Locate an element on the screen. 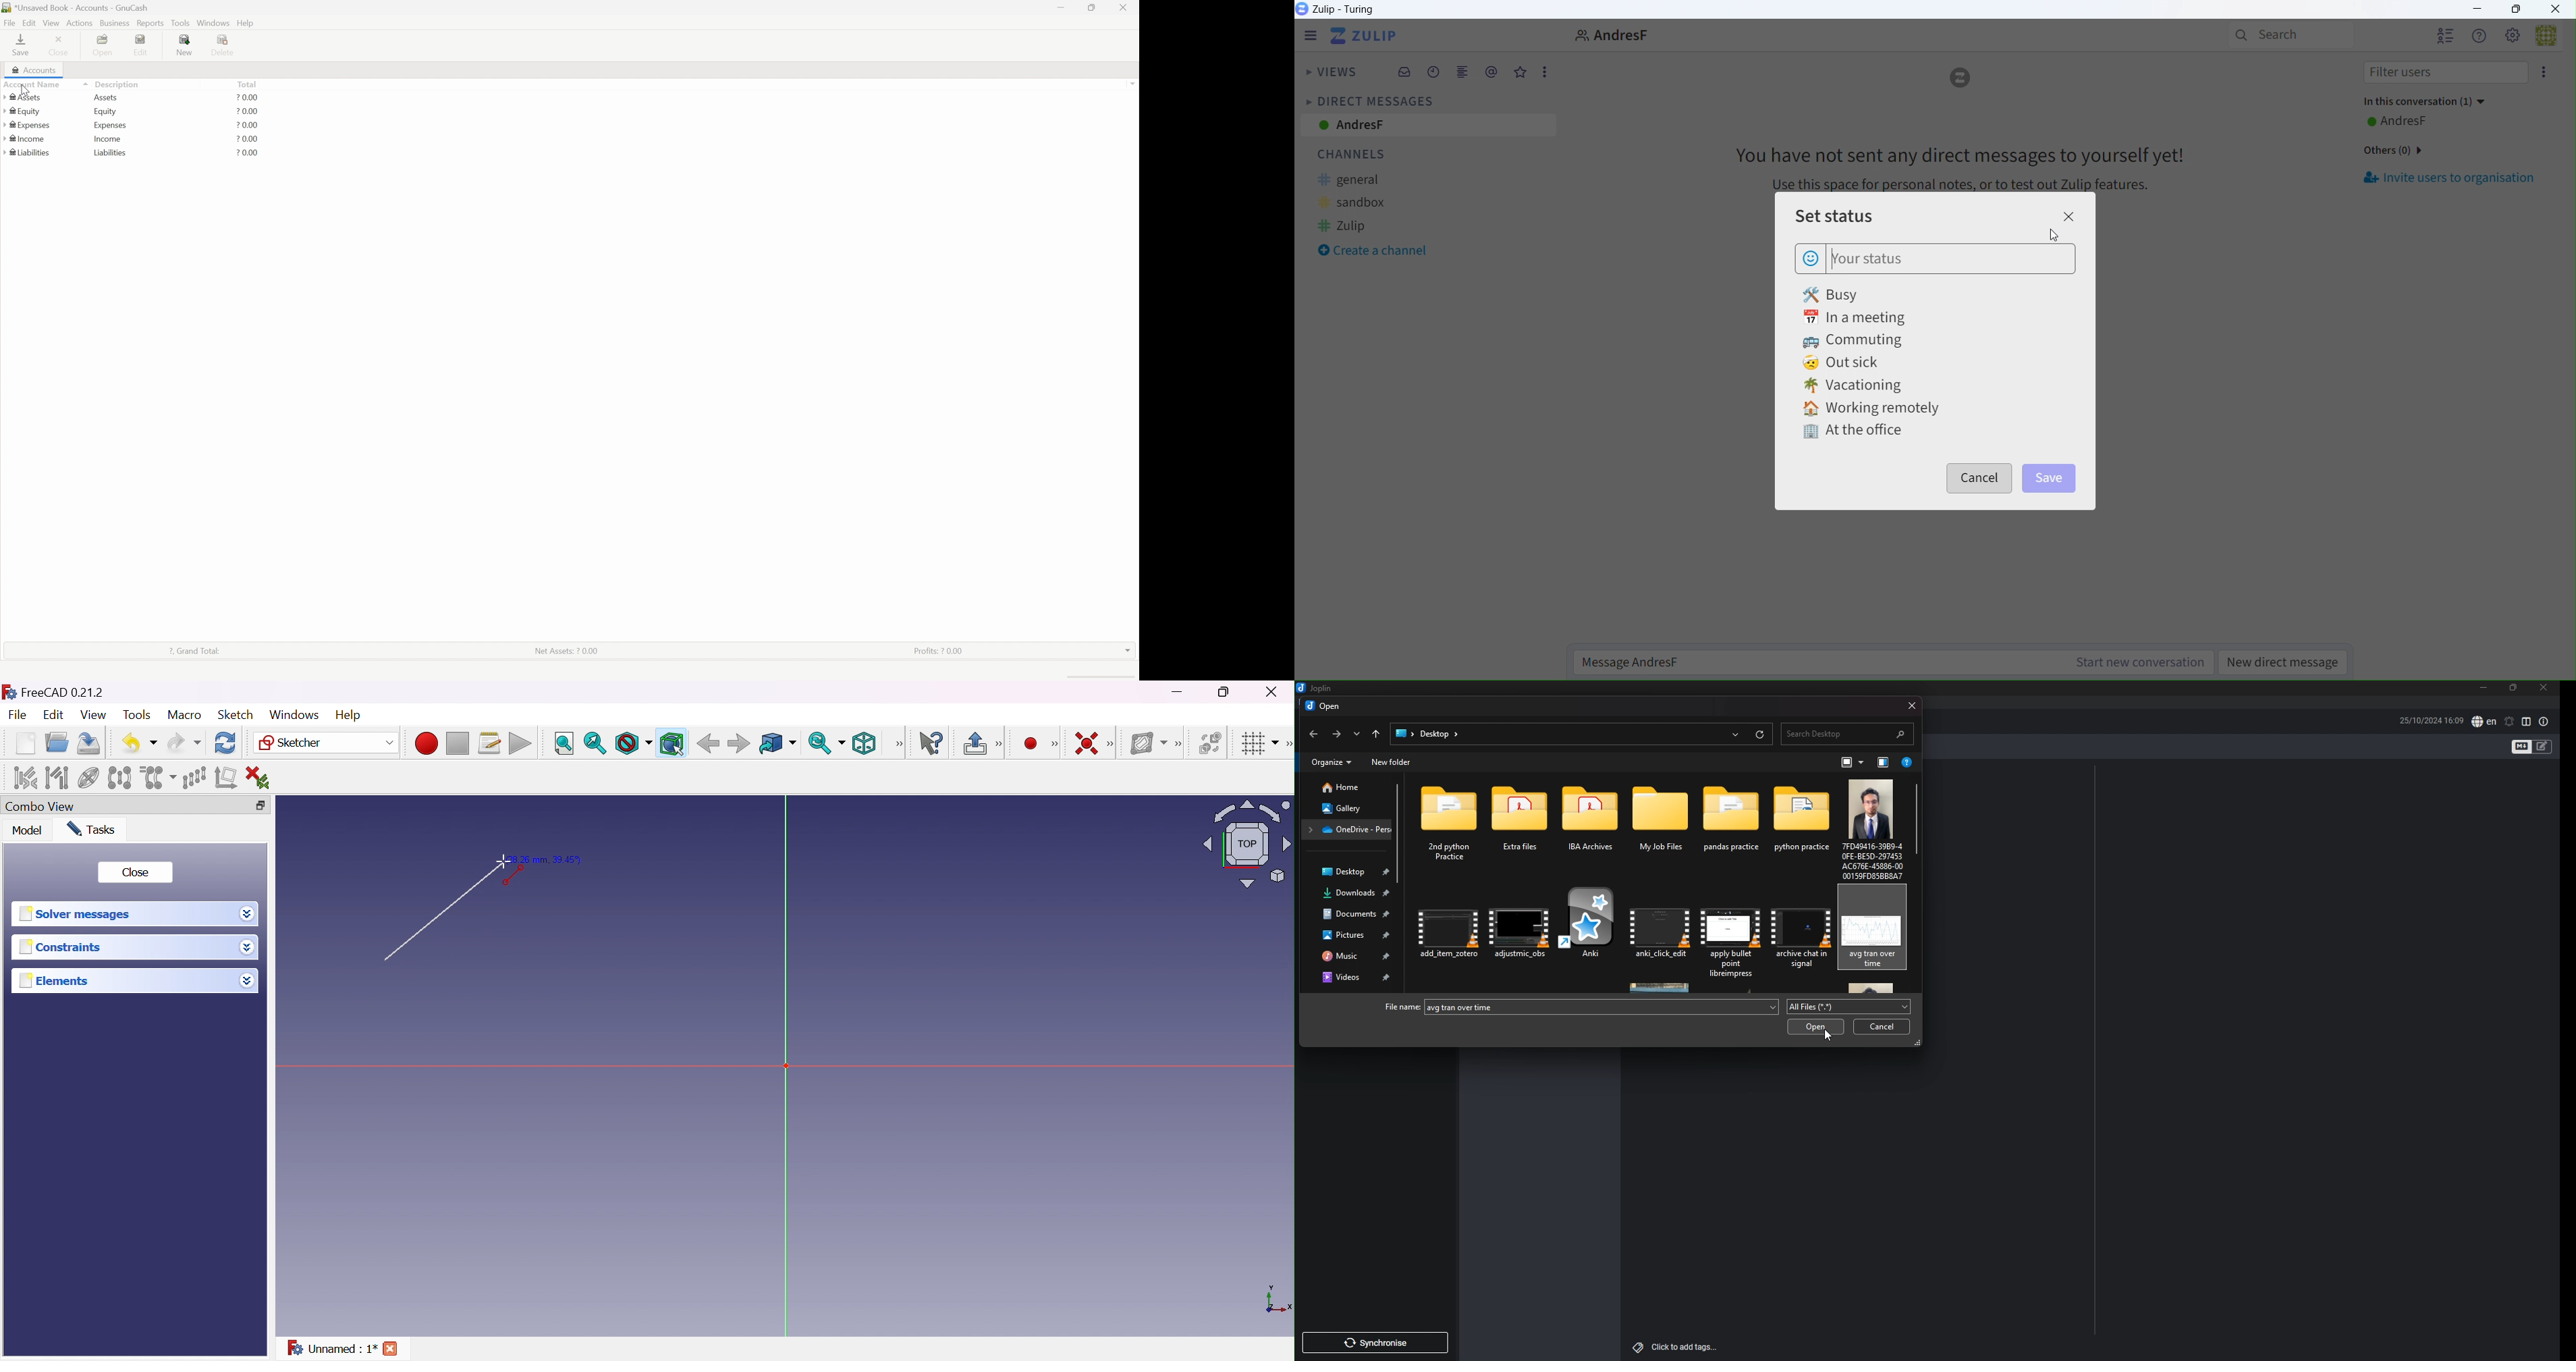 The image size is (2576, 1372). Close is located at coordinates (2560, 9).